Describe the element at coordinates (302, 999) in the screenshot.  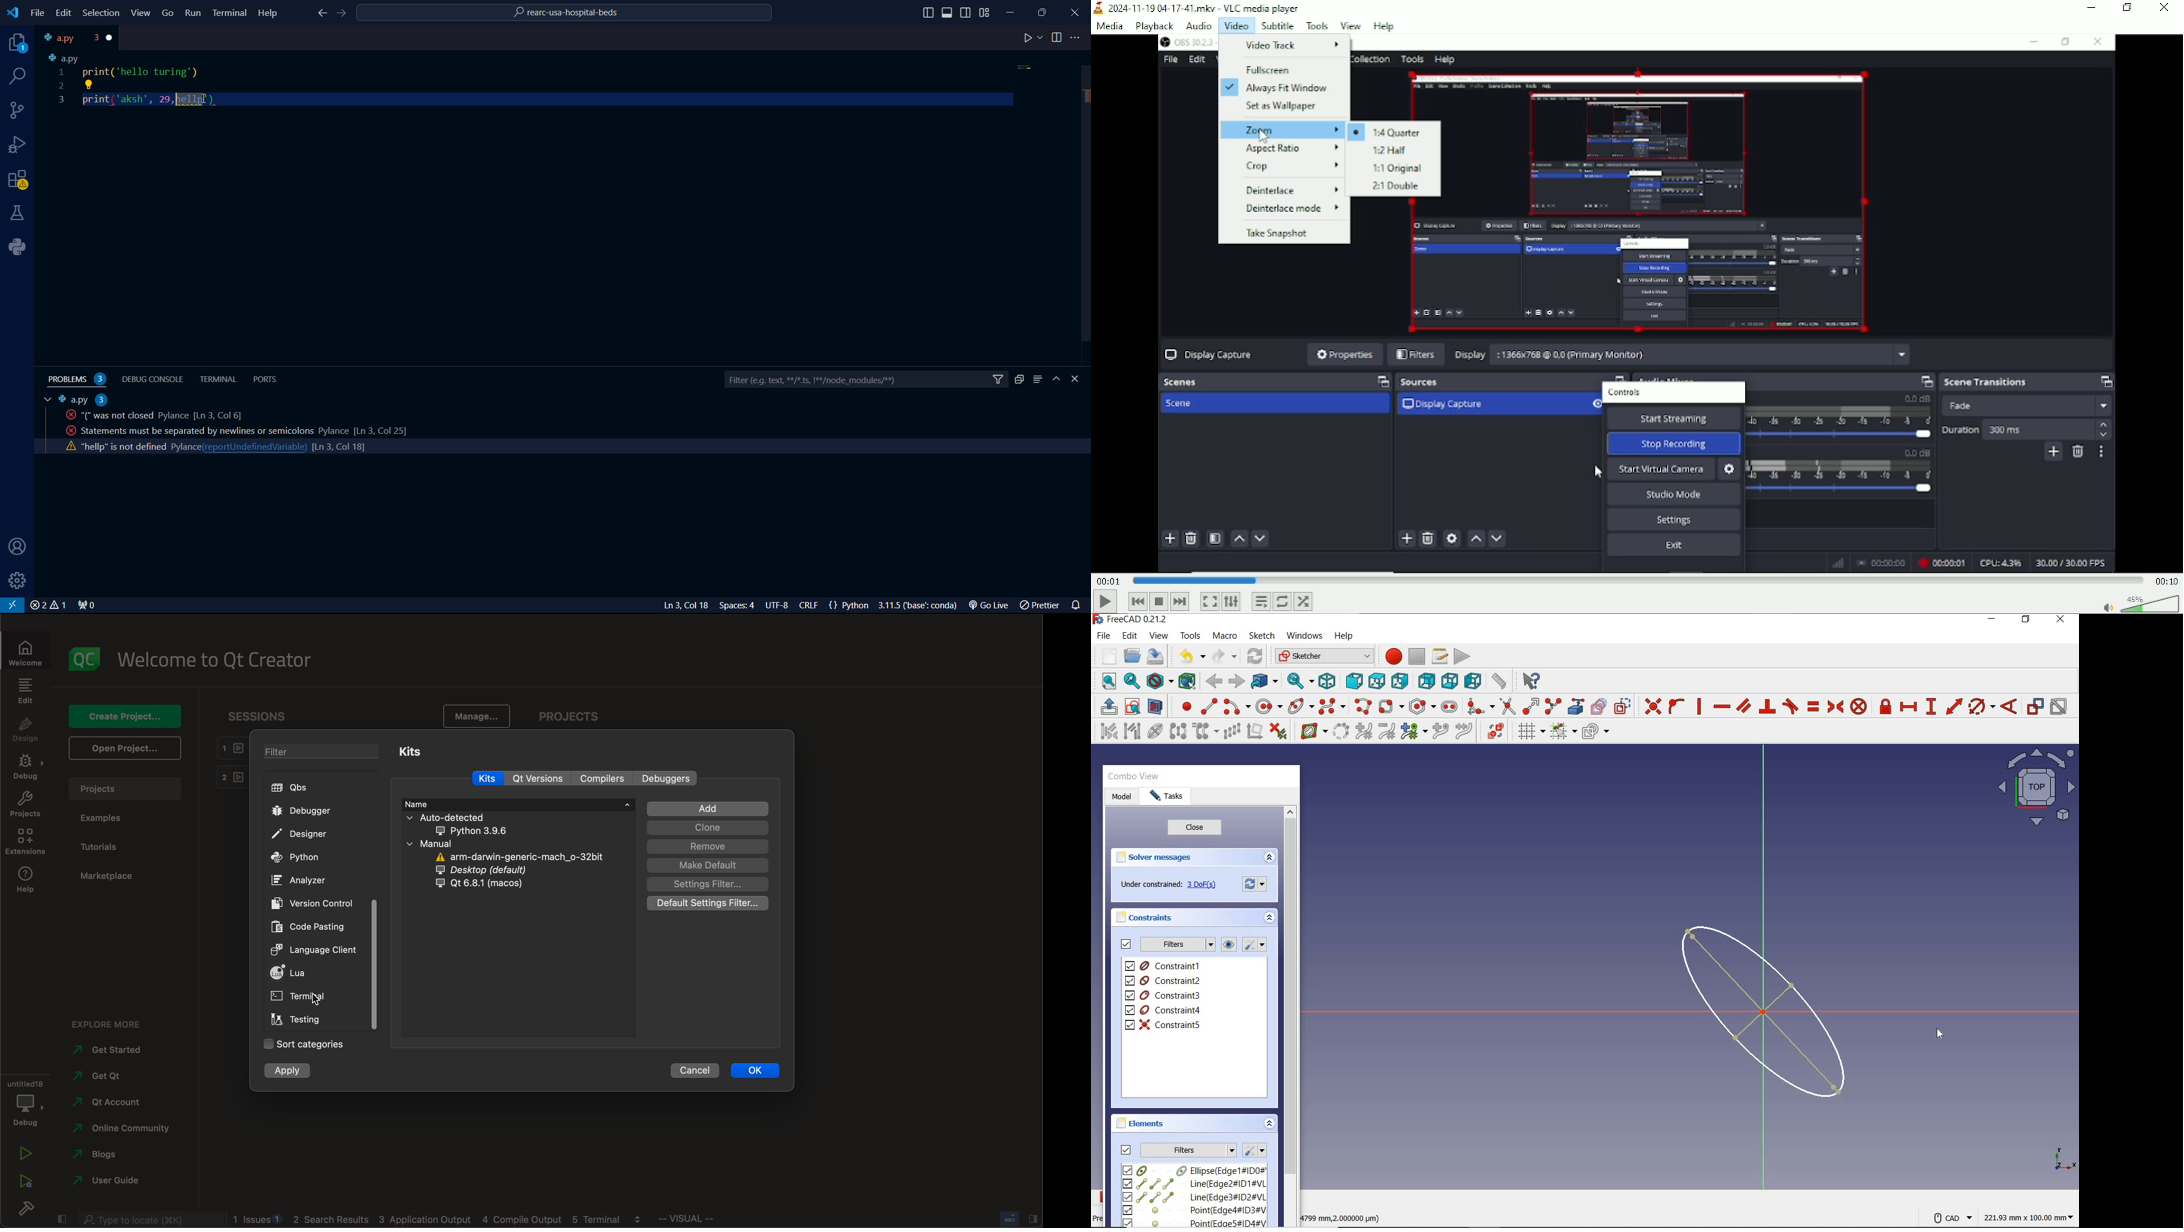
I see `on click ` at that location.